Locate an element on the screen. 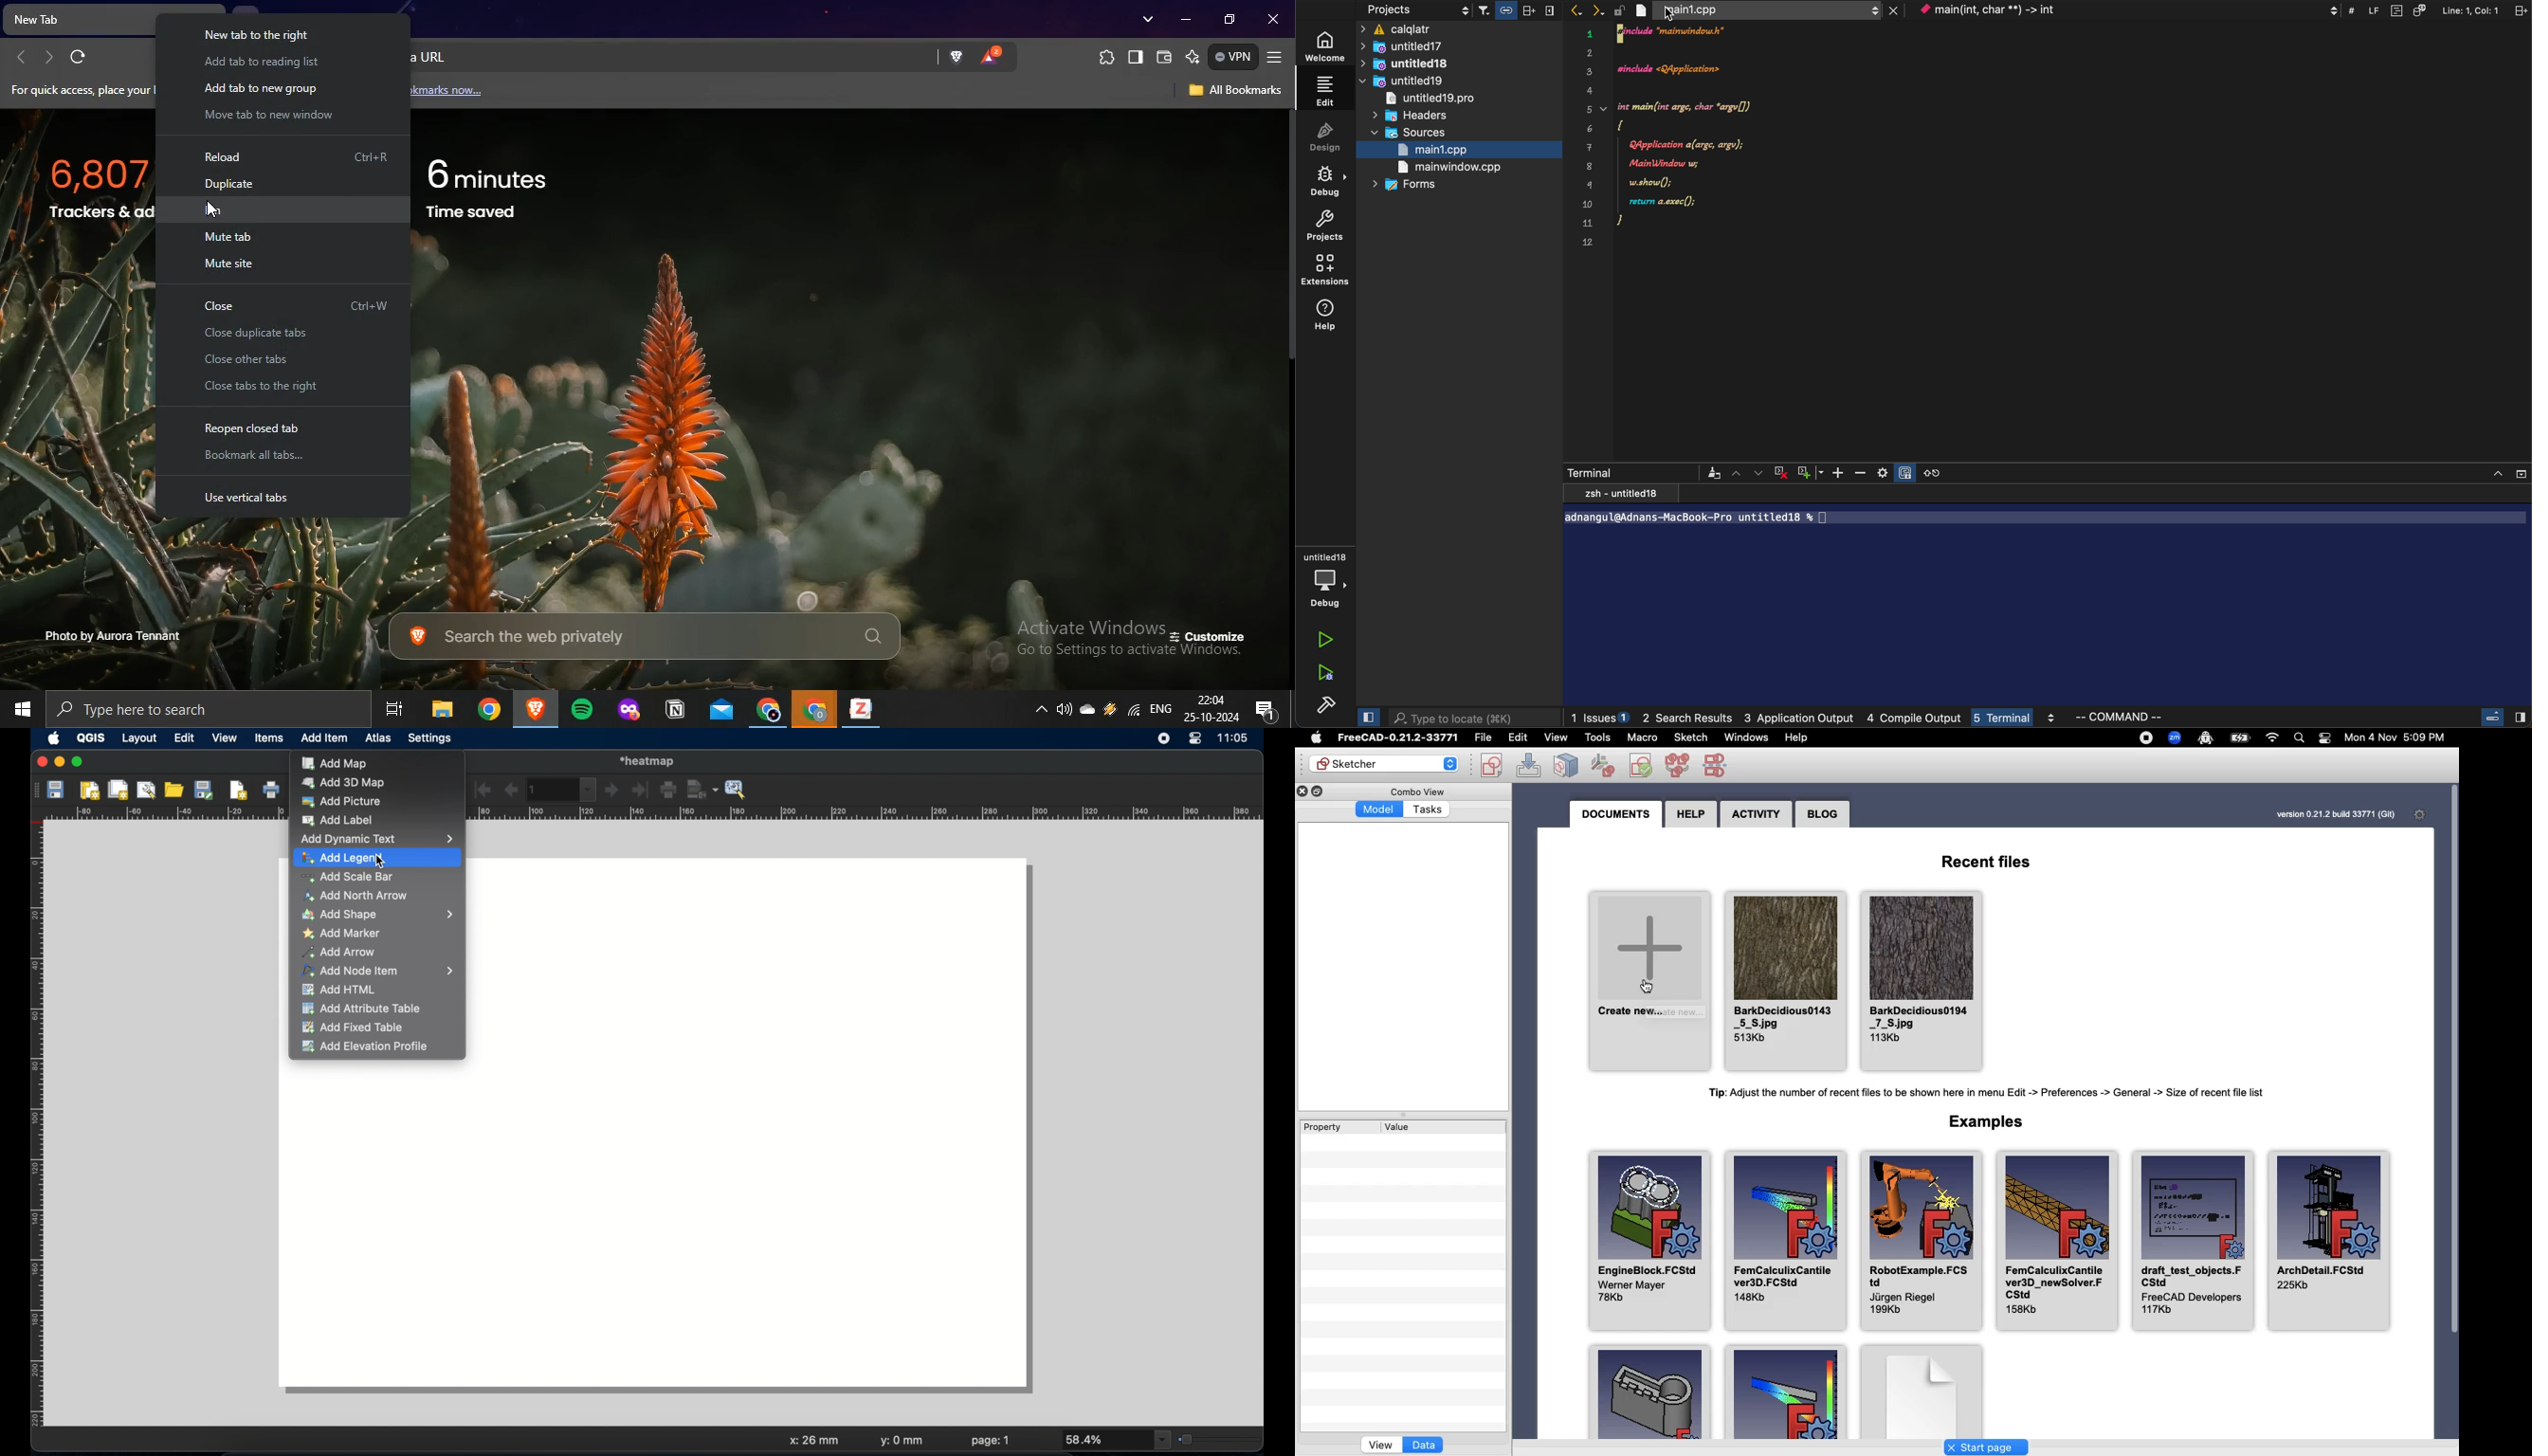  settings is located at coordinates (431, 739).